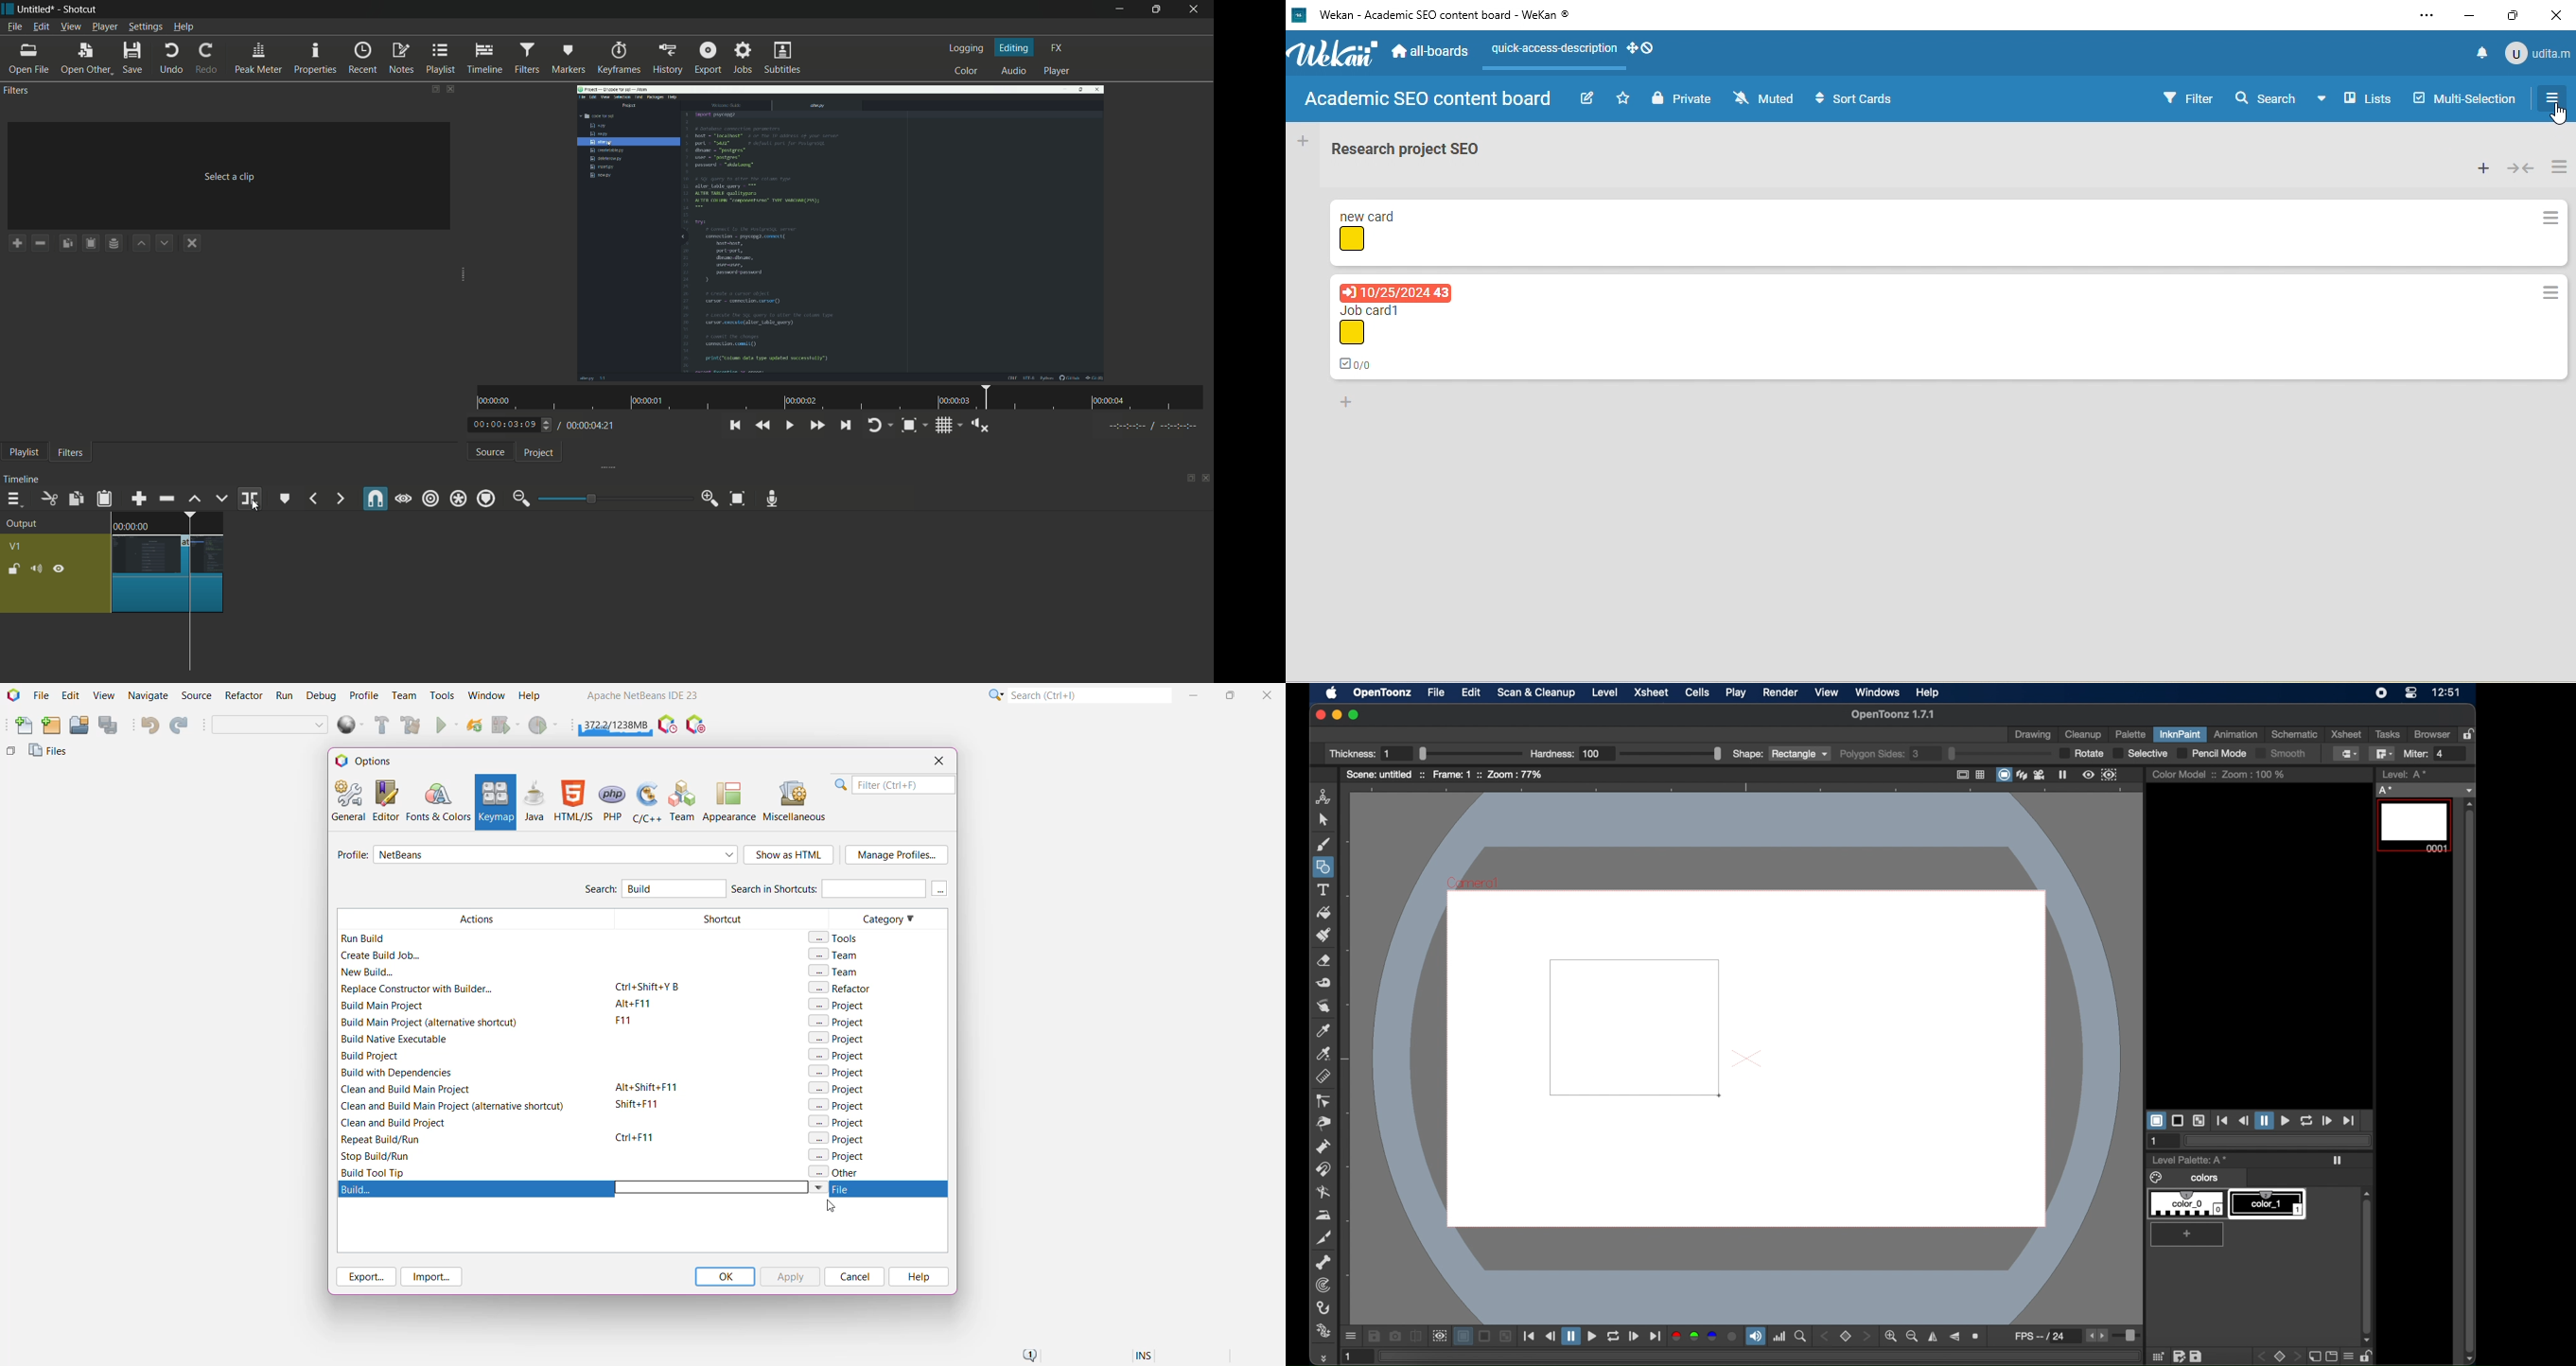  I want to click on open other, so click(85, 59).